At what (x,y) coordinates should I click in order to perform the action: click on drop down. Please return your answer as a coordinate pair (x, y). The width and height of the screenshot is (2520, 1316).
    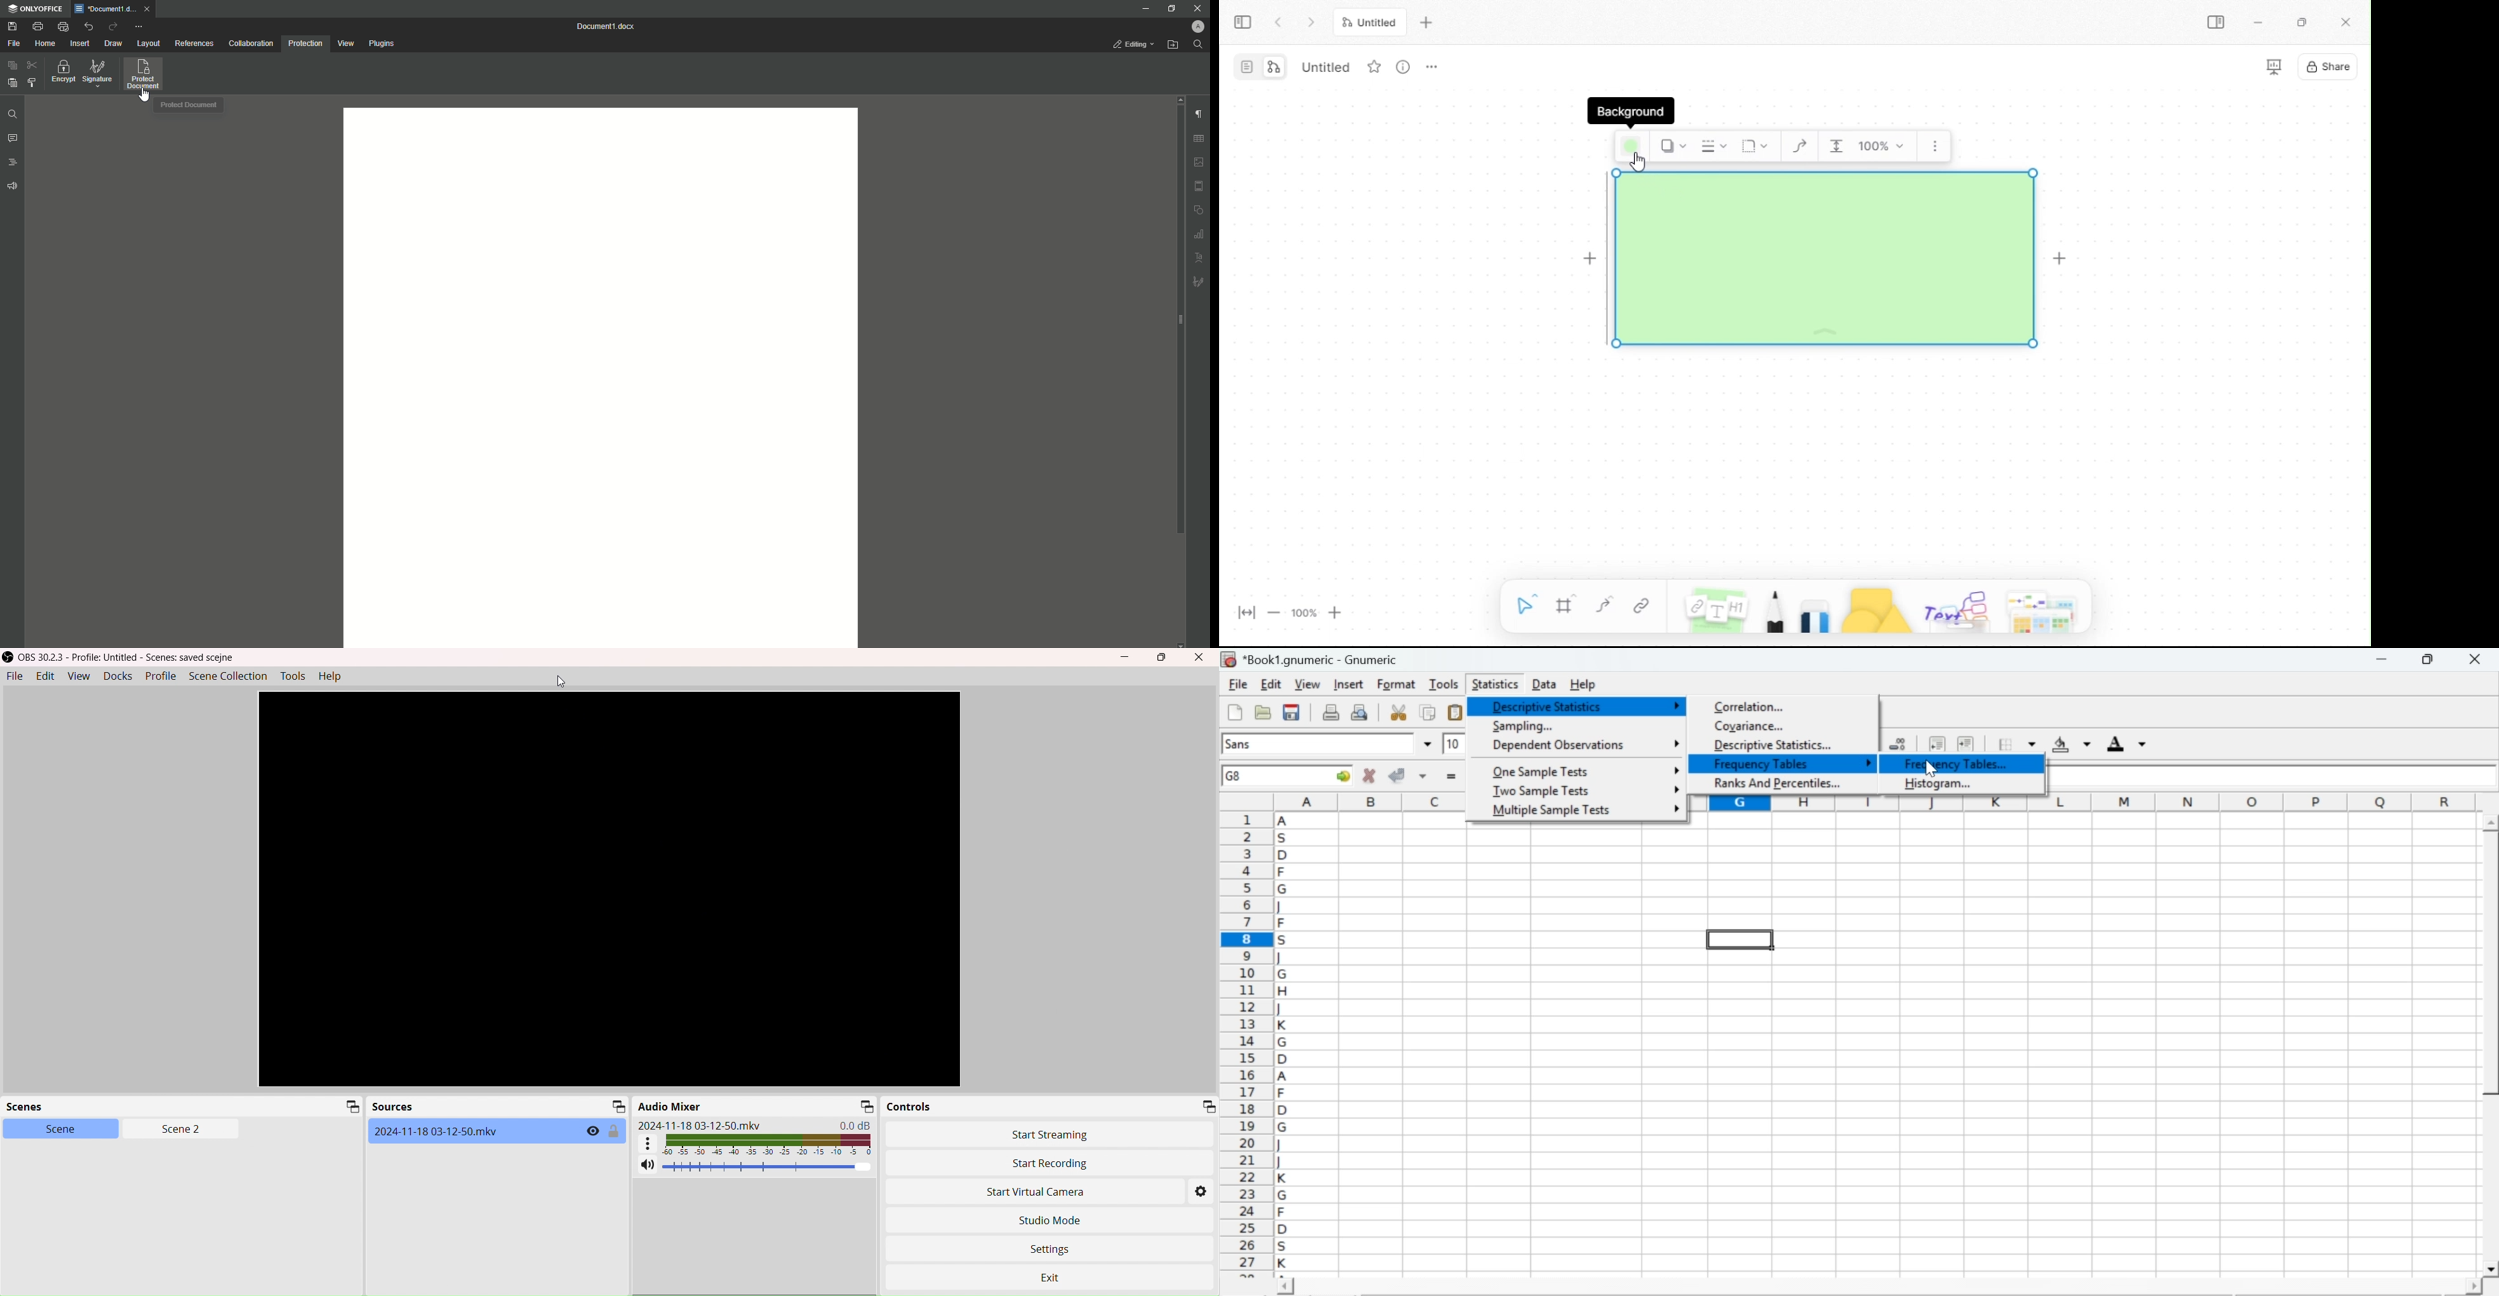
    Looking at the image, I should click on (1481, 743).